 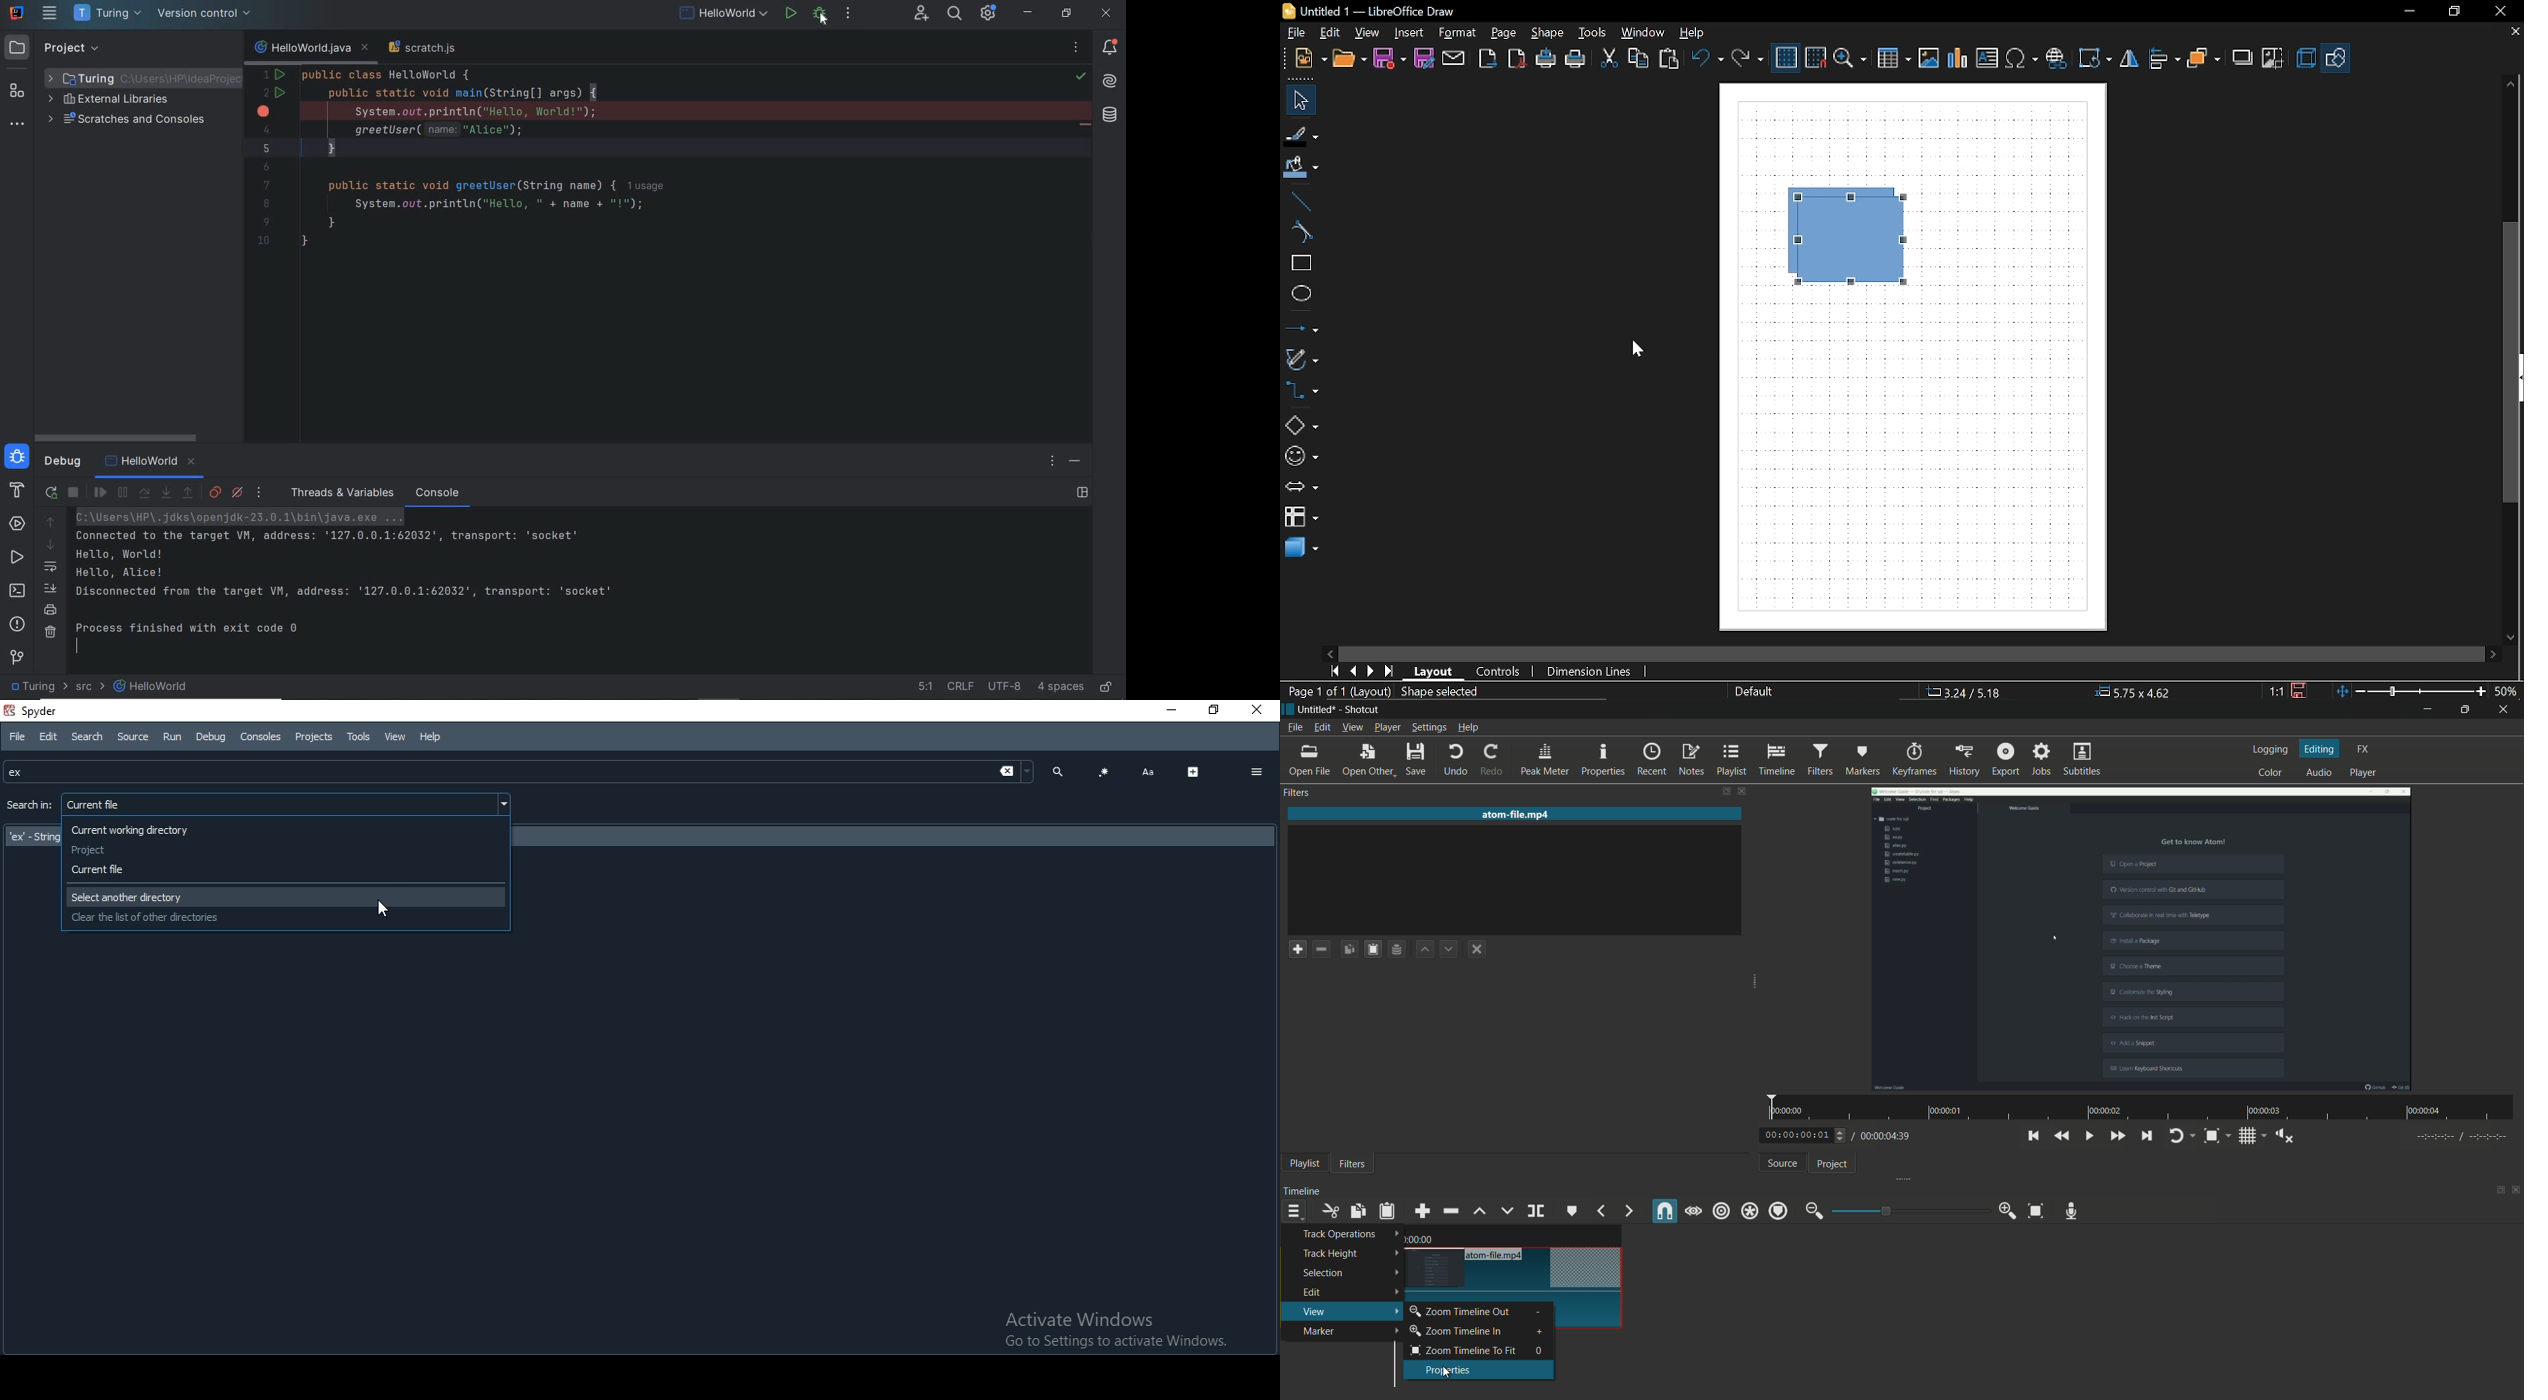 What do you see at coordinates (2451, 12) in the screenshot?
I see `Restore down` at bounding box center [2451, 12].